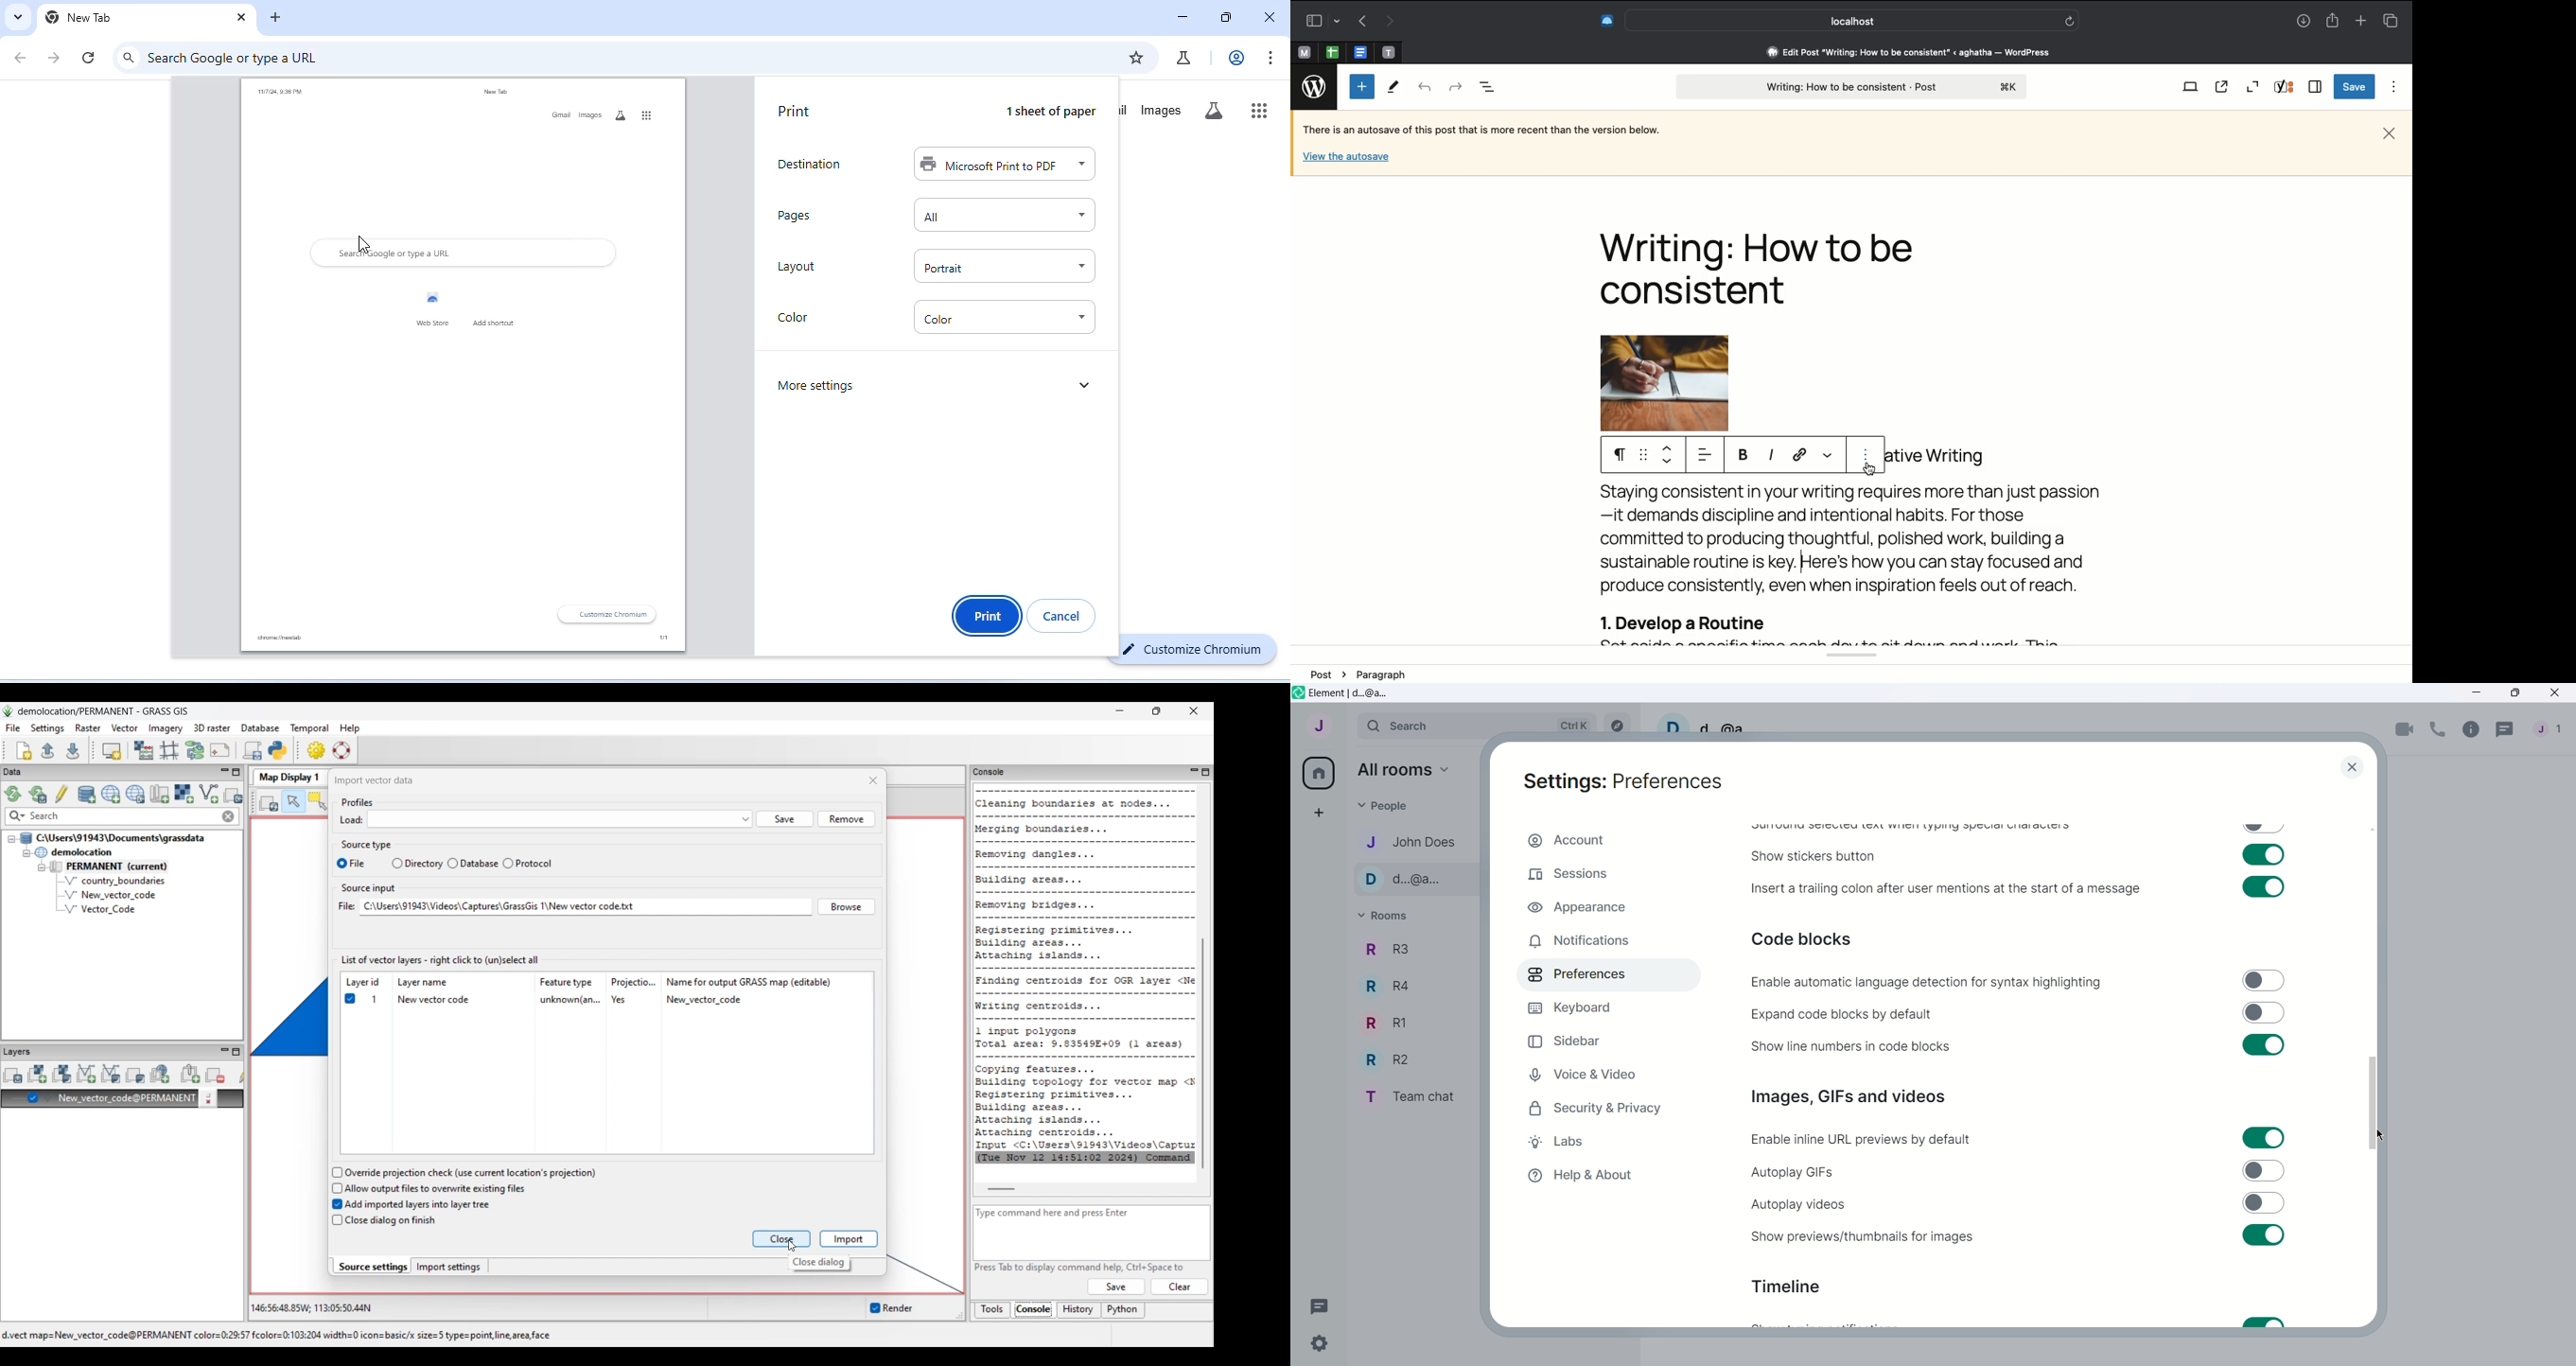 The height and width of the screenshot is (1372, 2576). Describe the element at coordinates (2404, 731) in the screenshot. I see `Video call` at that location.